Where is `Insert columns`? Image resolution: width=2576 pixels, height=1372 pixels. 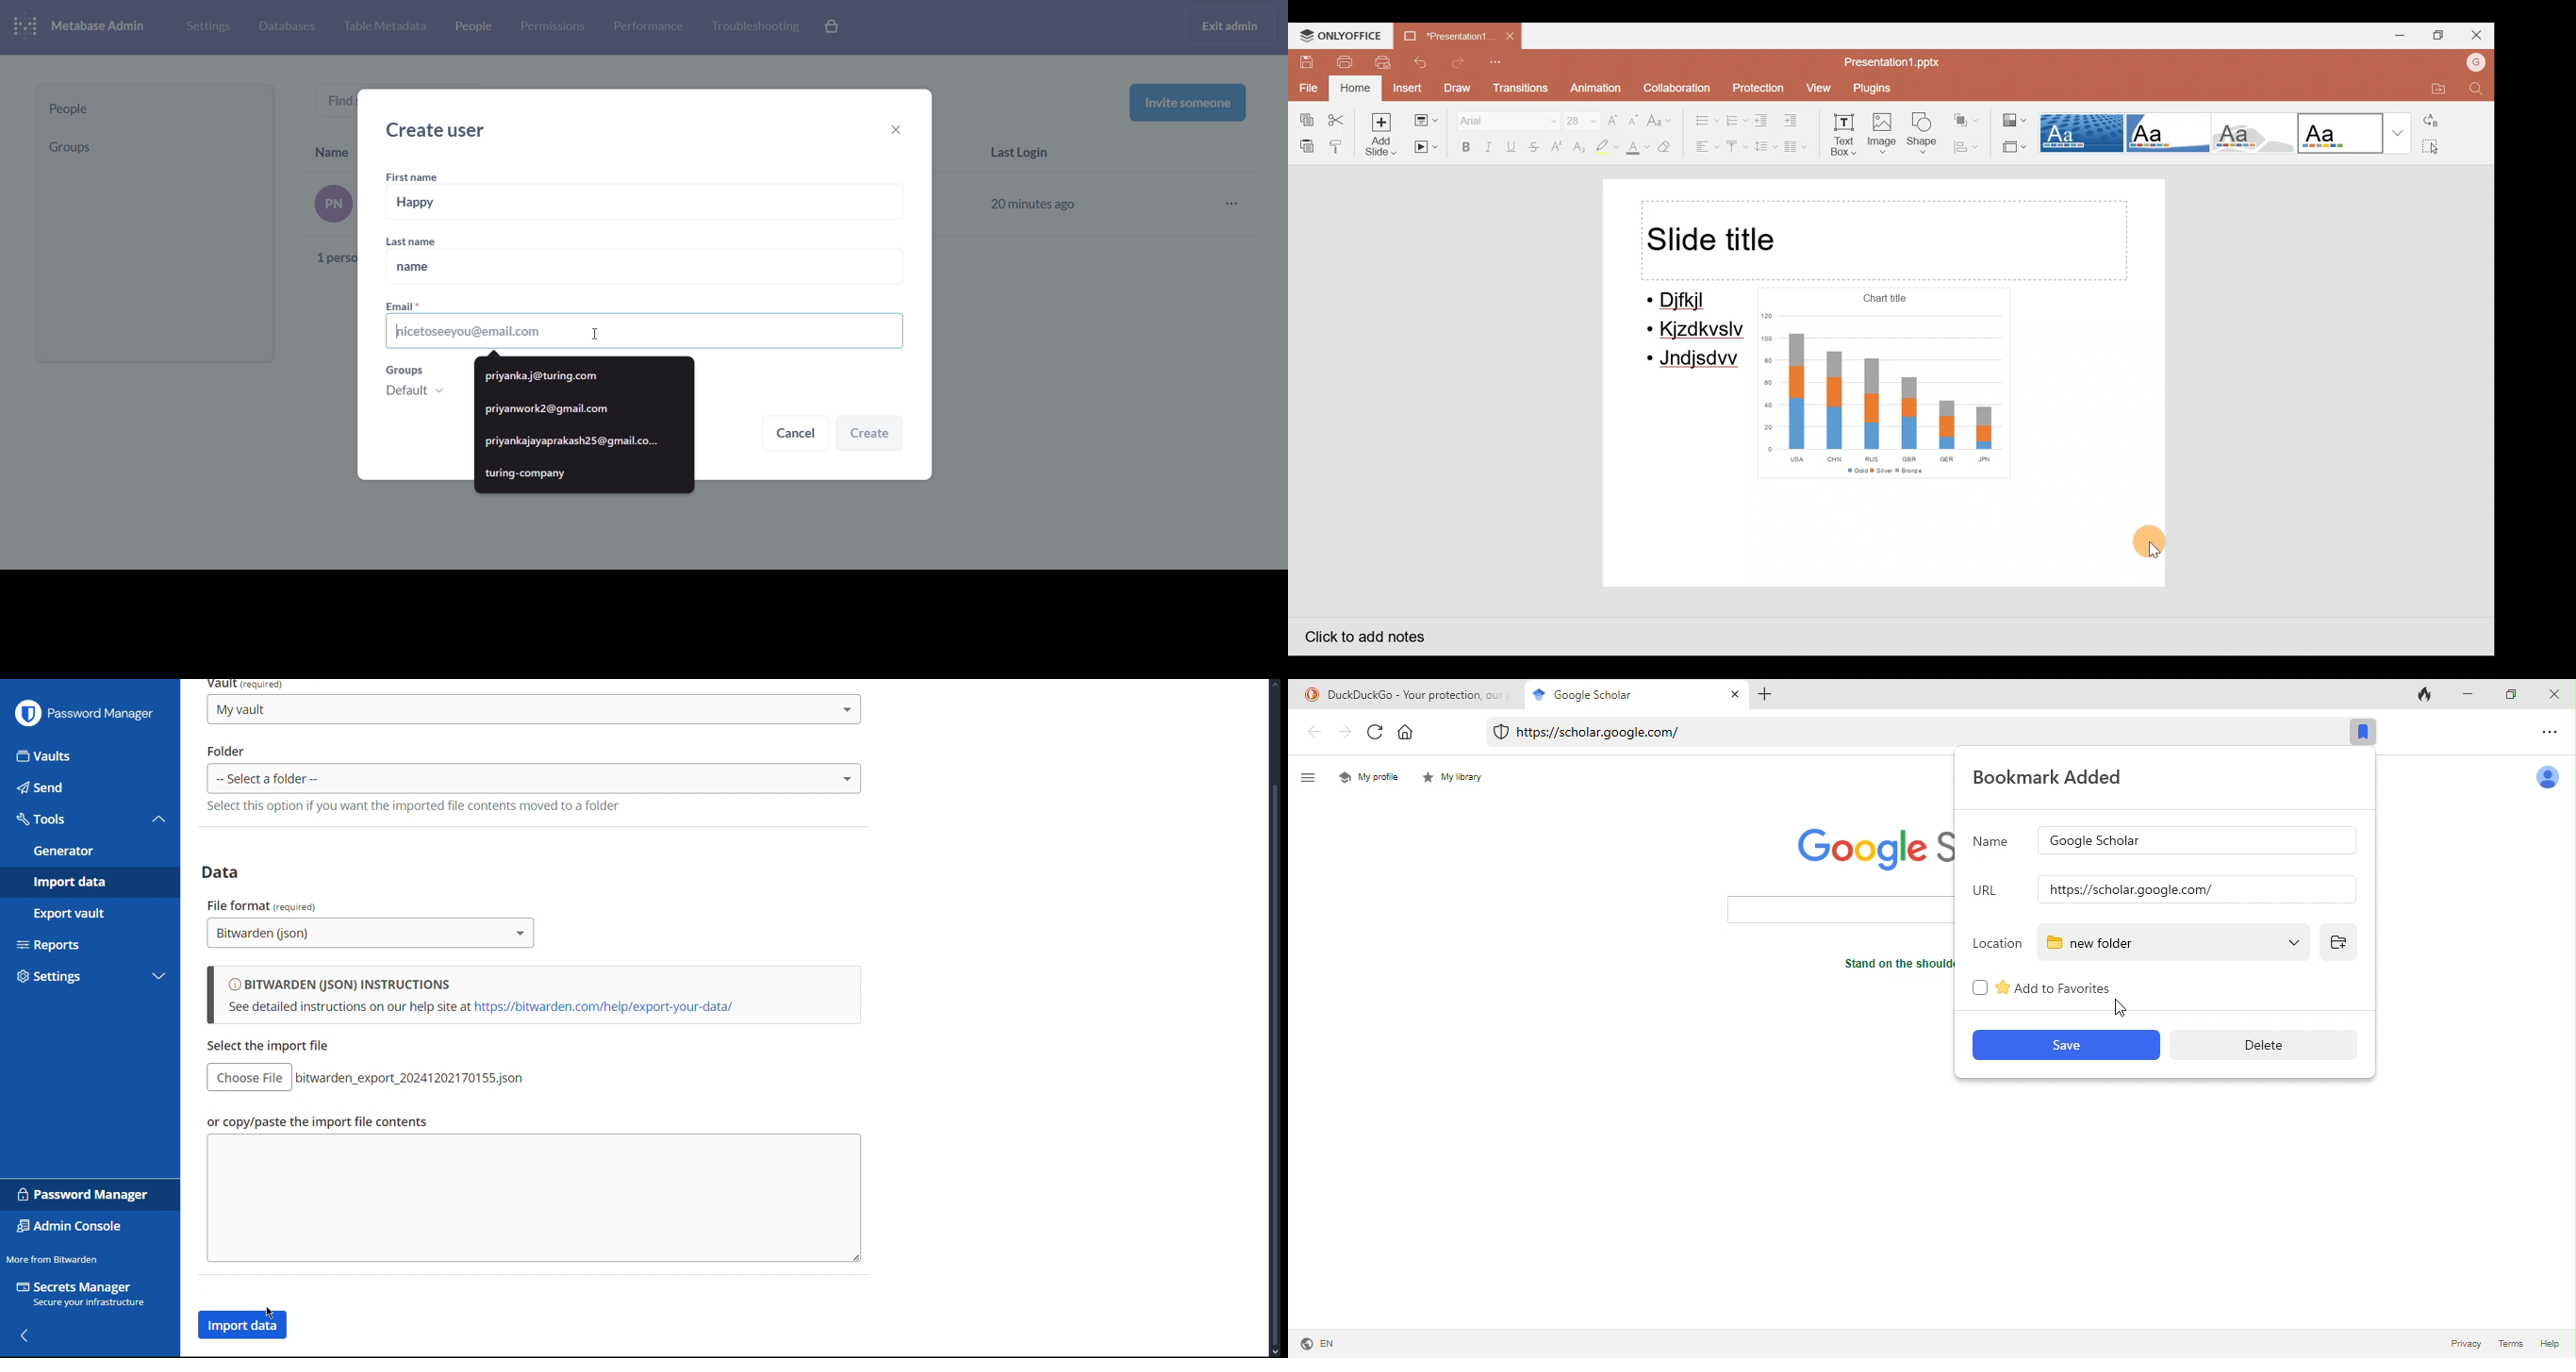
Insert columns is located at coordinates (1797, 145).